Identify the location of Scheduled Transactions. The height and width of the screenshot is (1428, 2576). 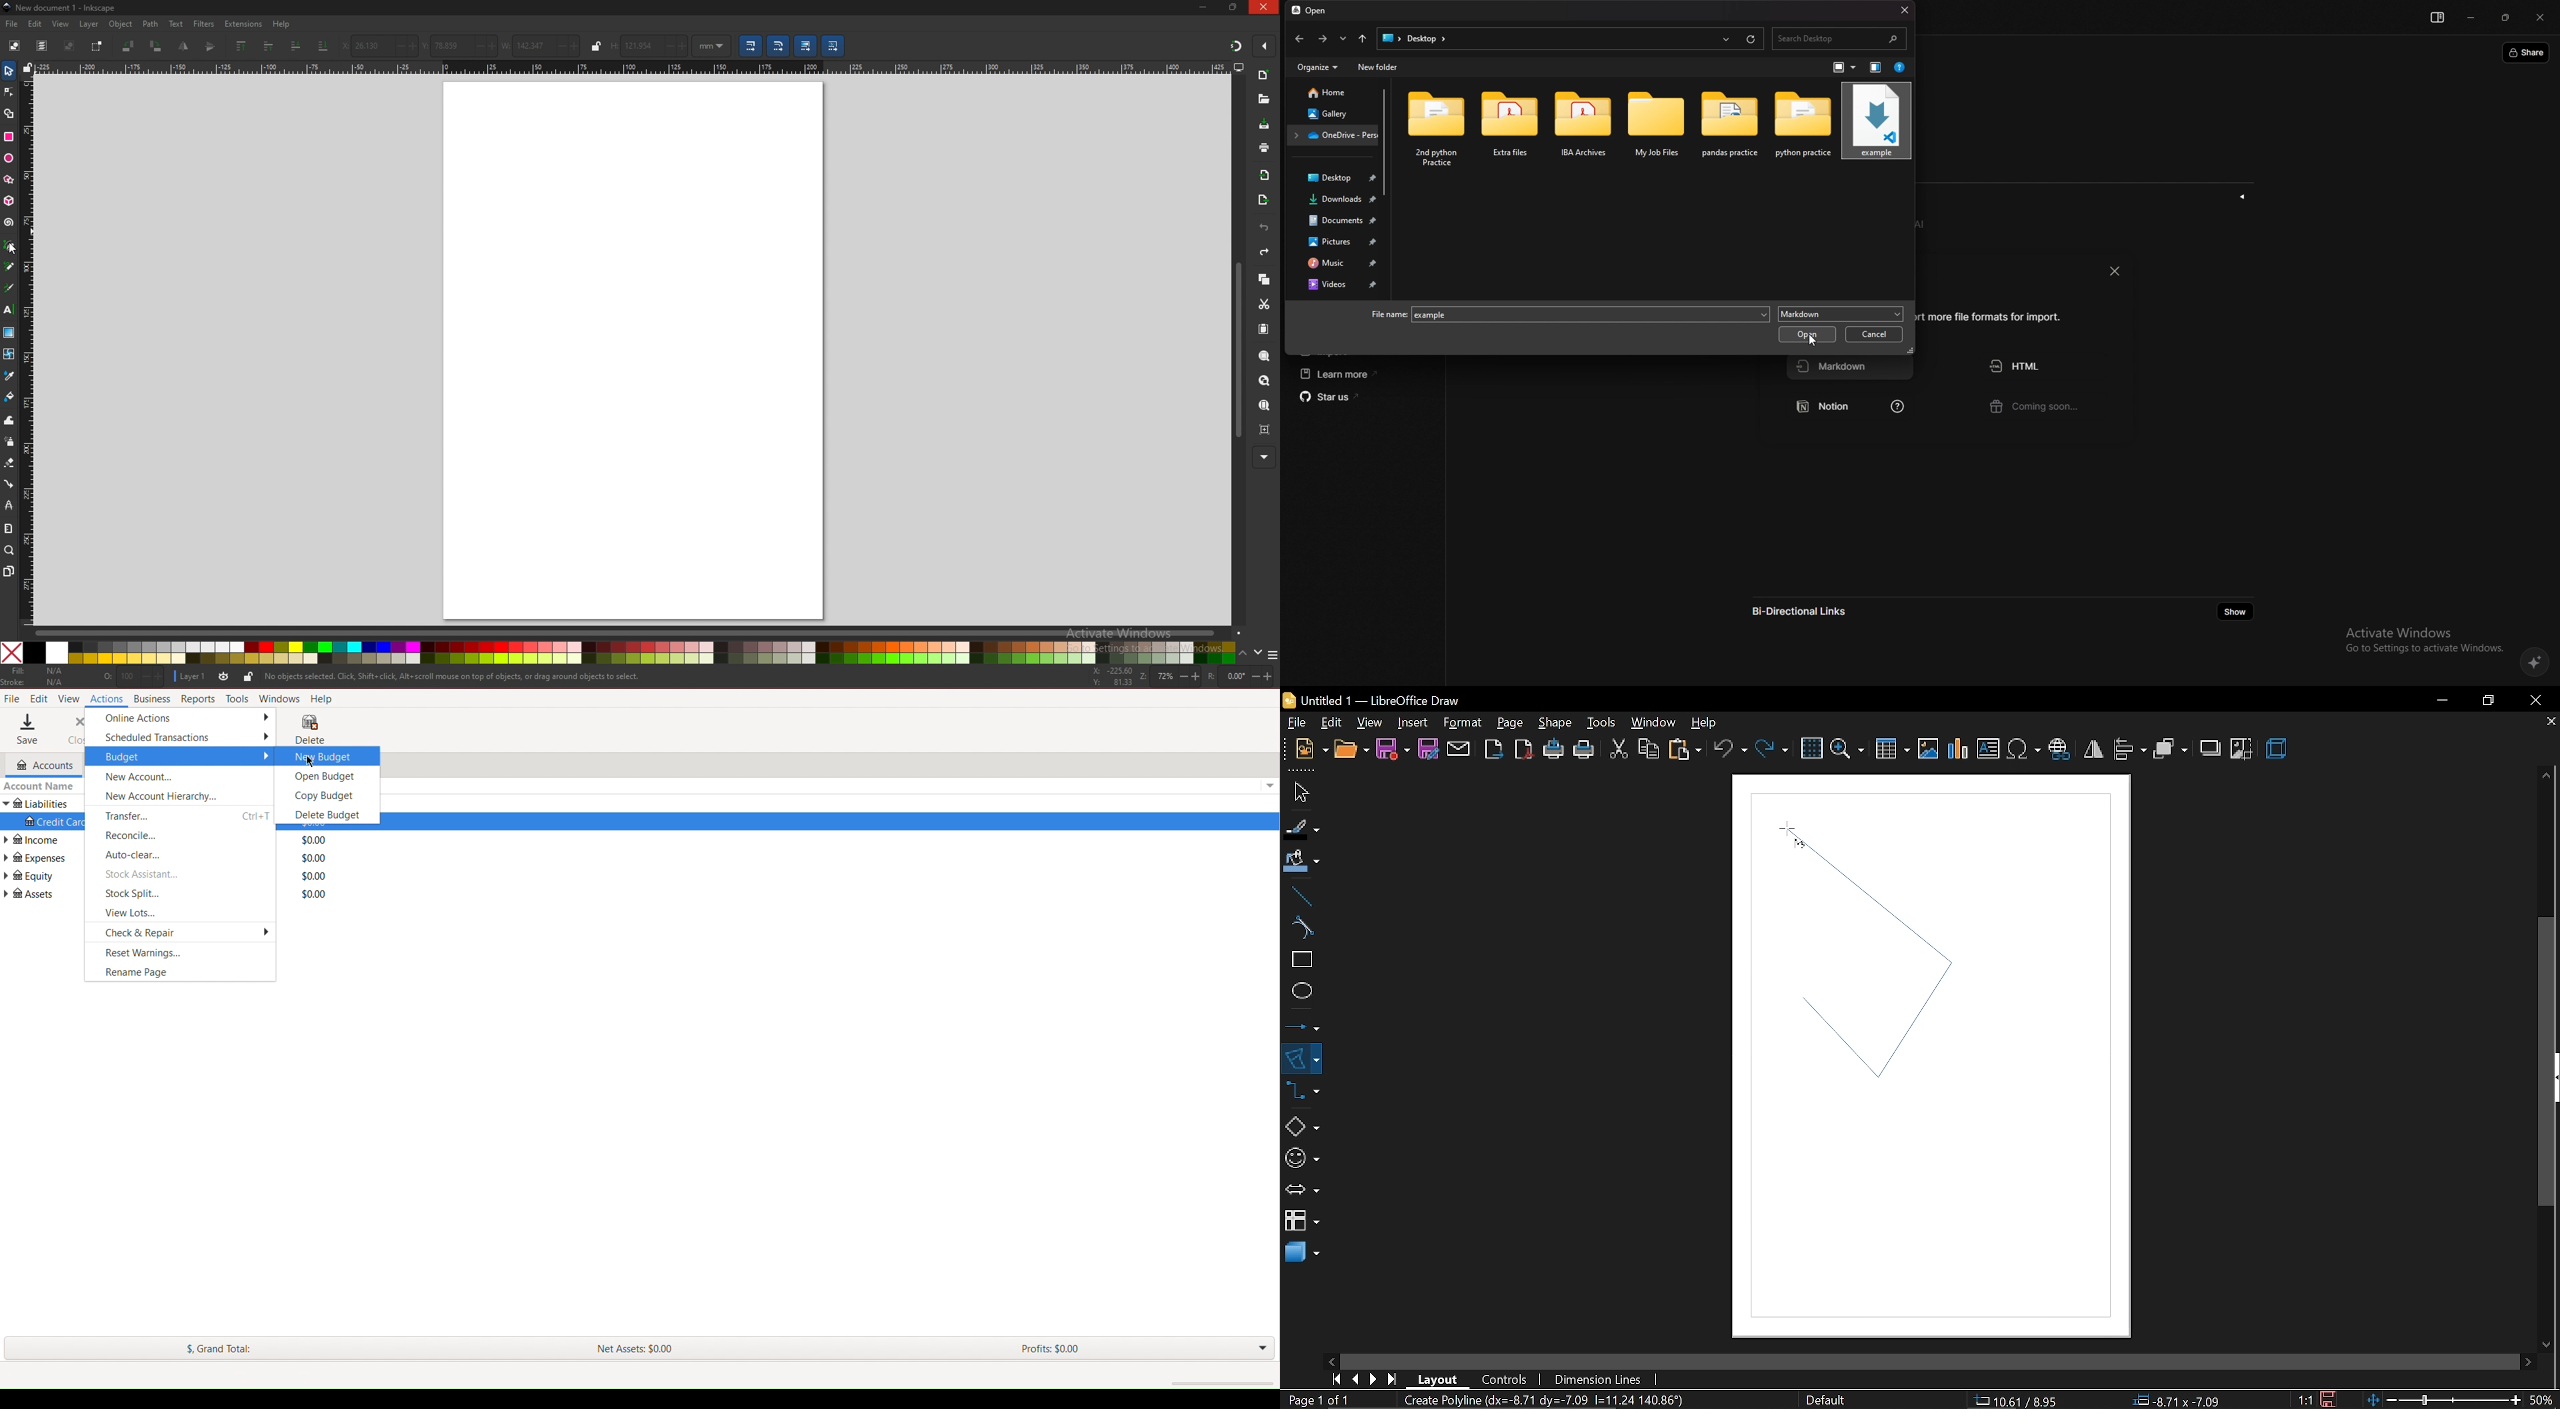
(182, 737).